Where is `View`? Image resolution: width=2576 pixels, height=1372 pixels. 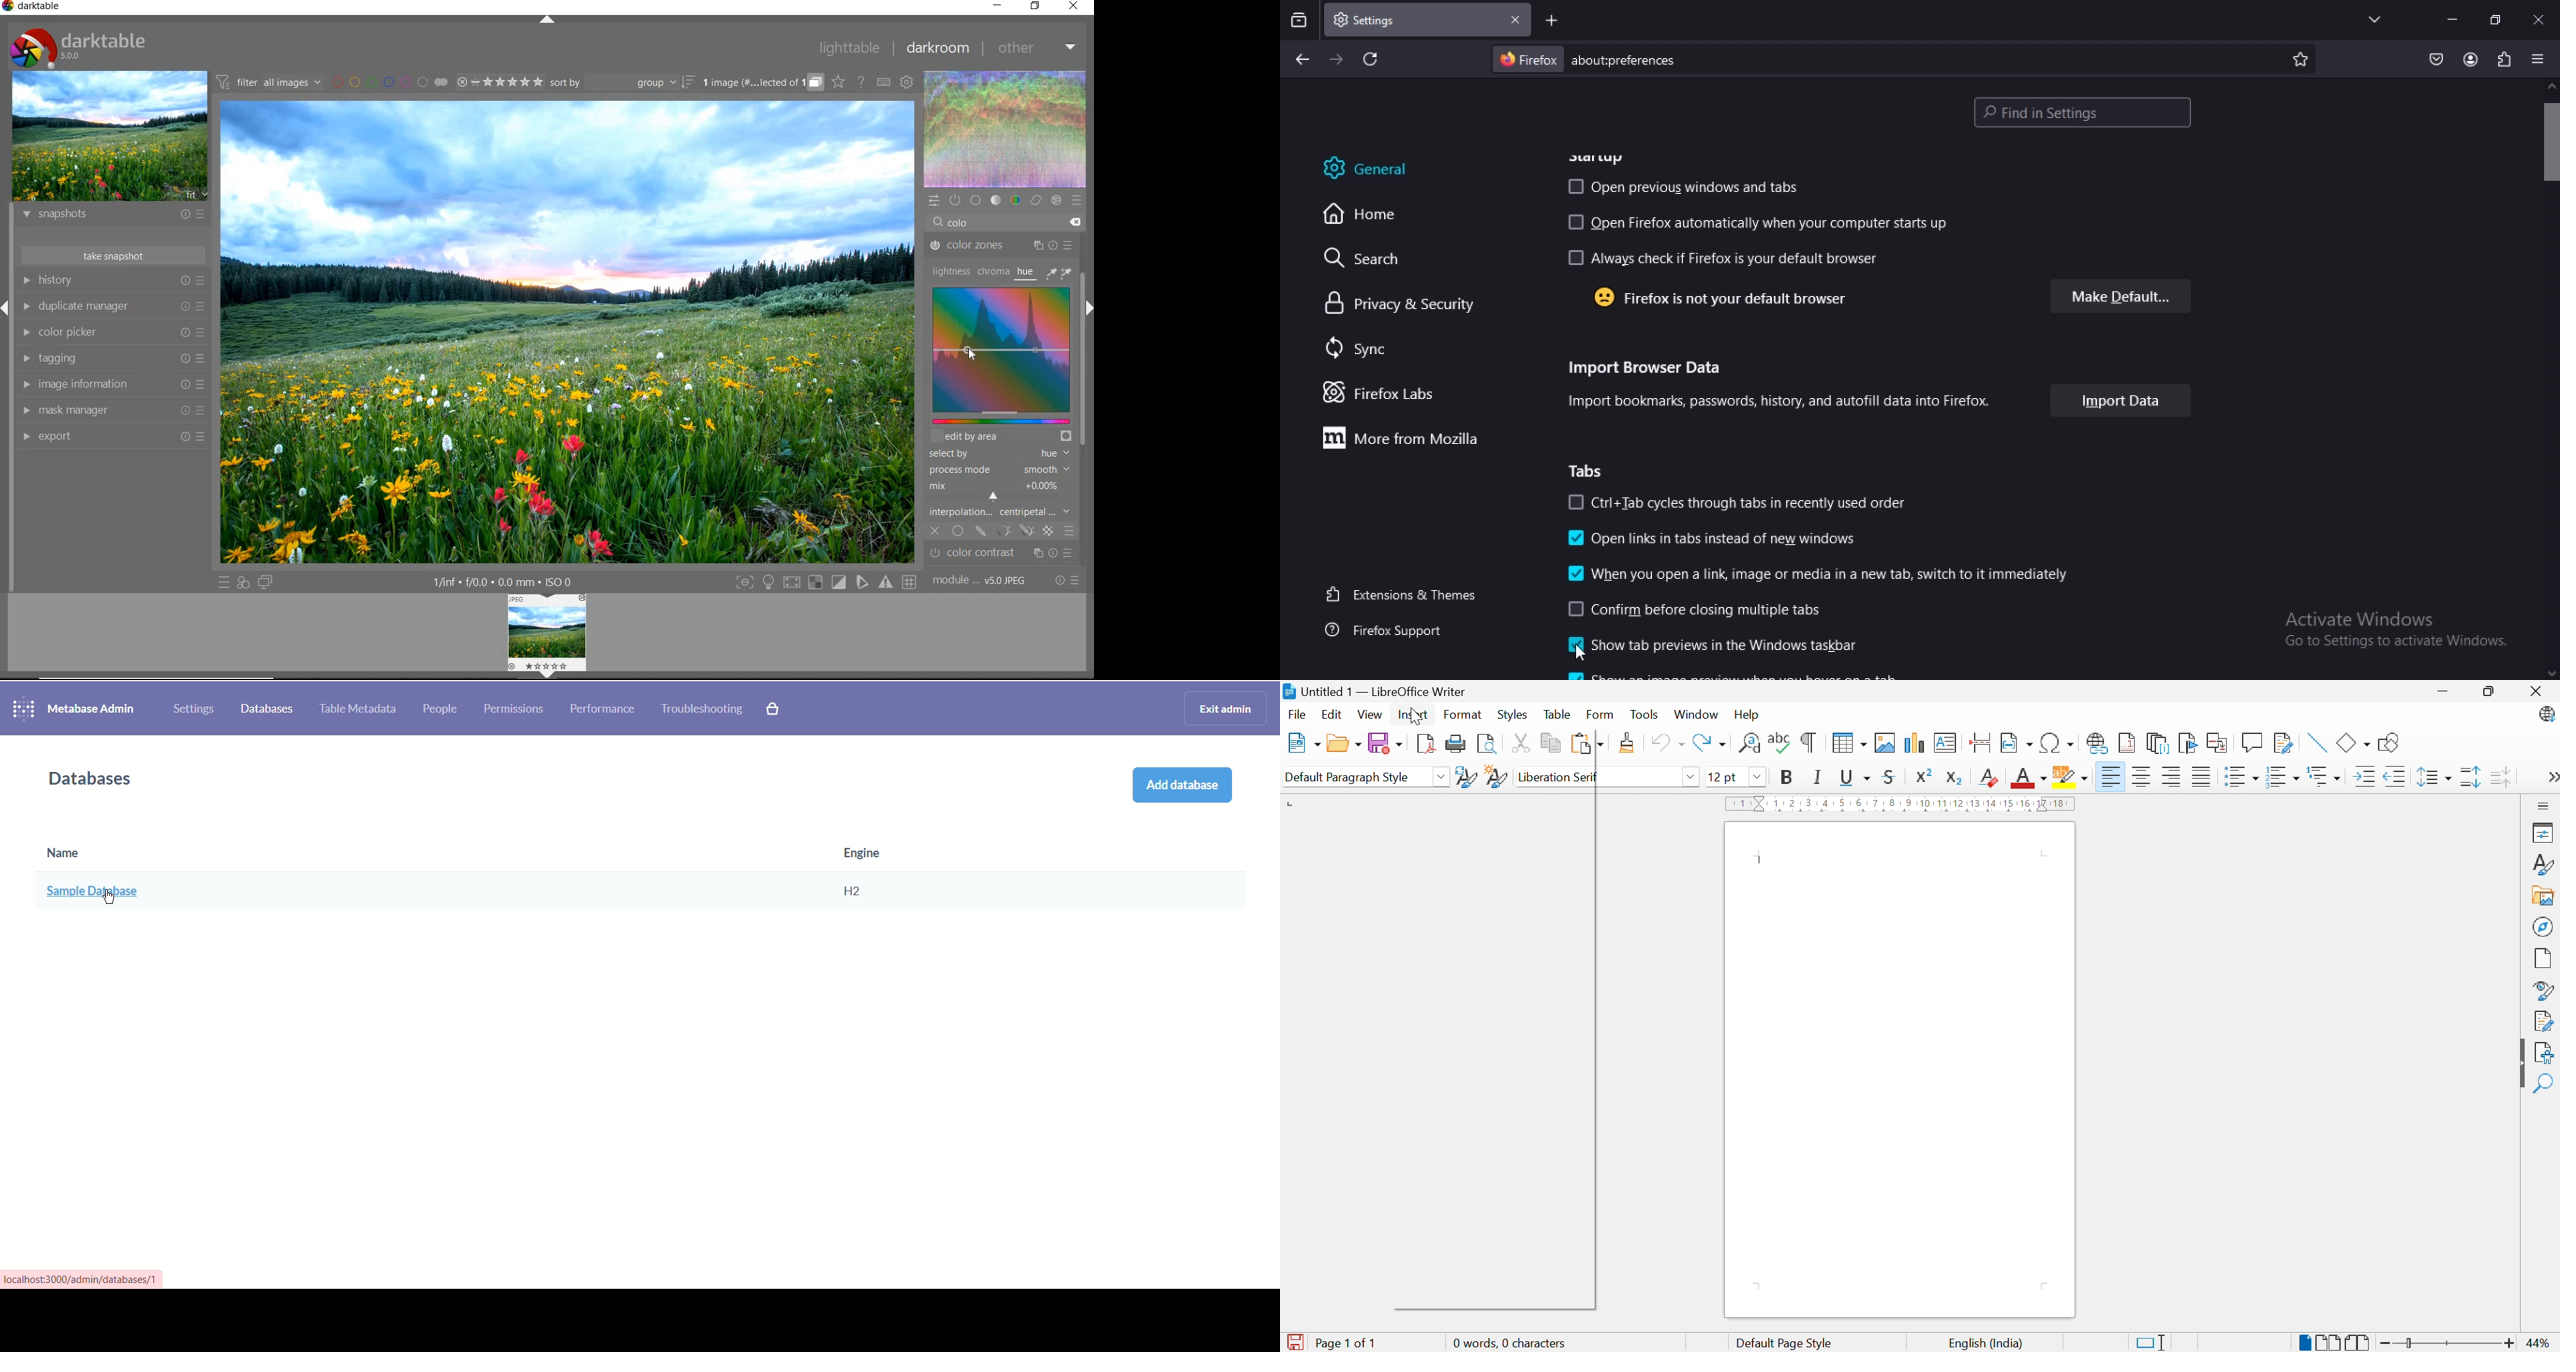
View is located at coordinates (1370, 715).